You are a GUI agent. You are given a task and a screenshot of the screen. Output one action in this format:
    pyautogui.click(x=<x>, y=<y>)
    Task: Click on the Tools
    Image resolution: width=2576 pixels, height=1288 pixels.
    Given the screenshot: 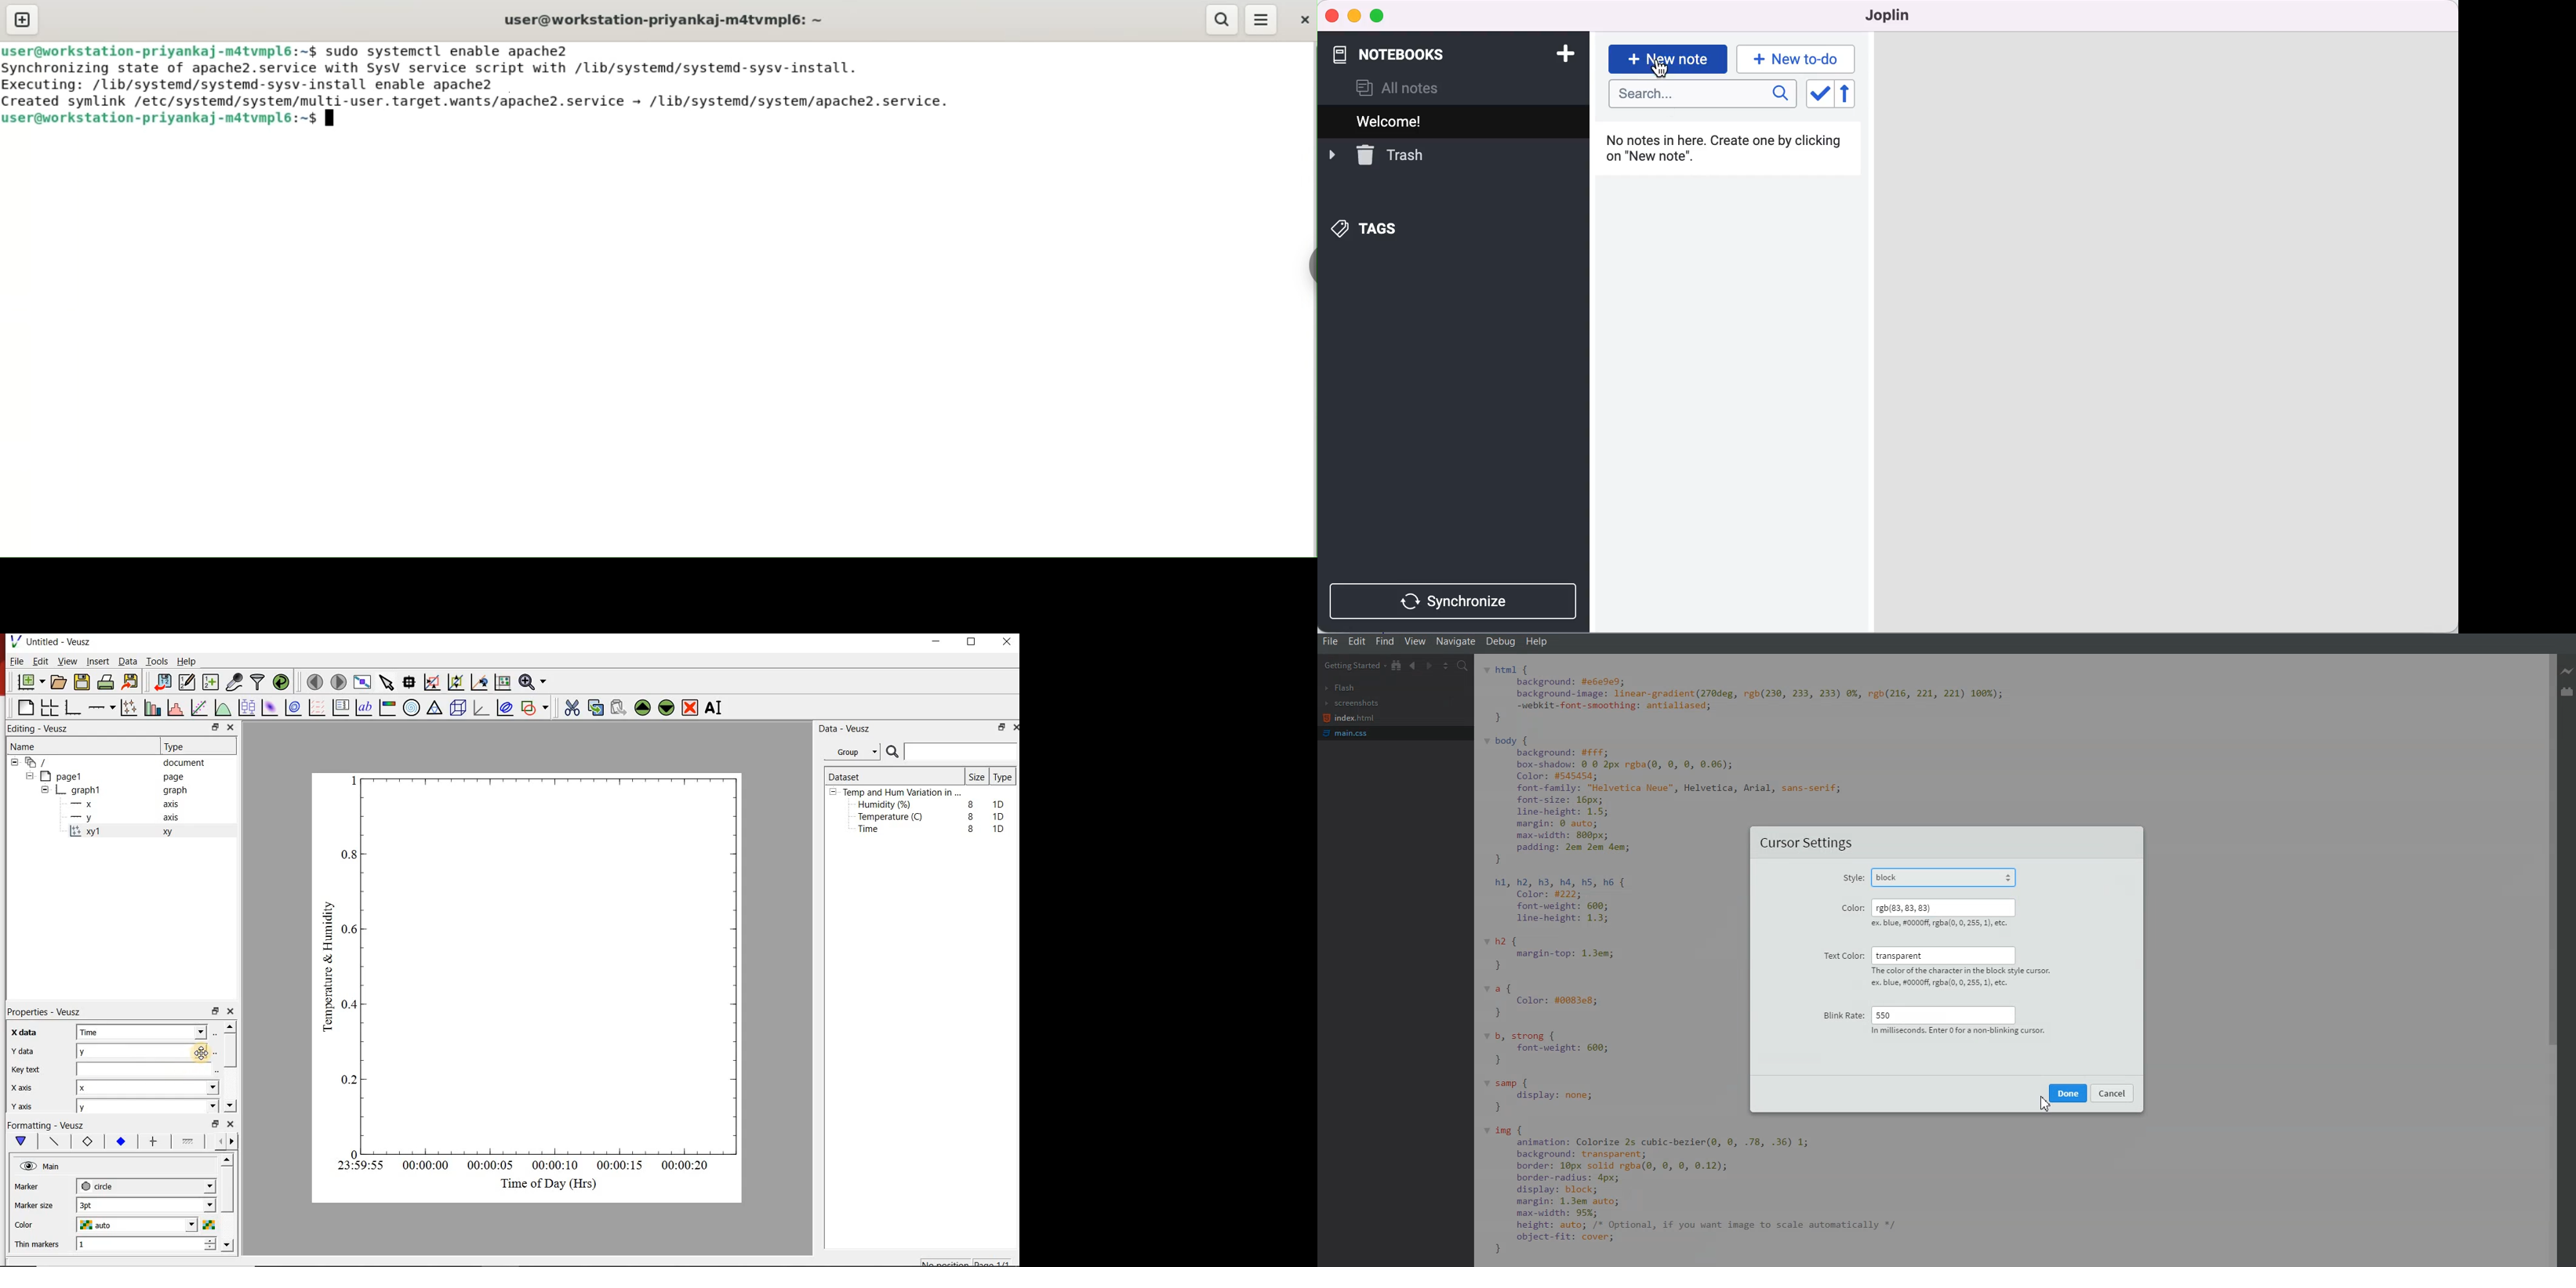 What is the action you would take?
    pyautogui.click(x=156, y=661)
    